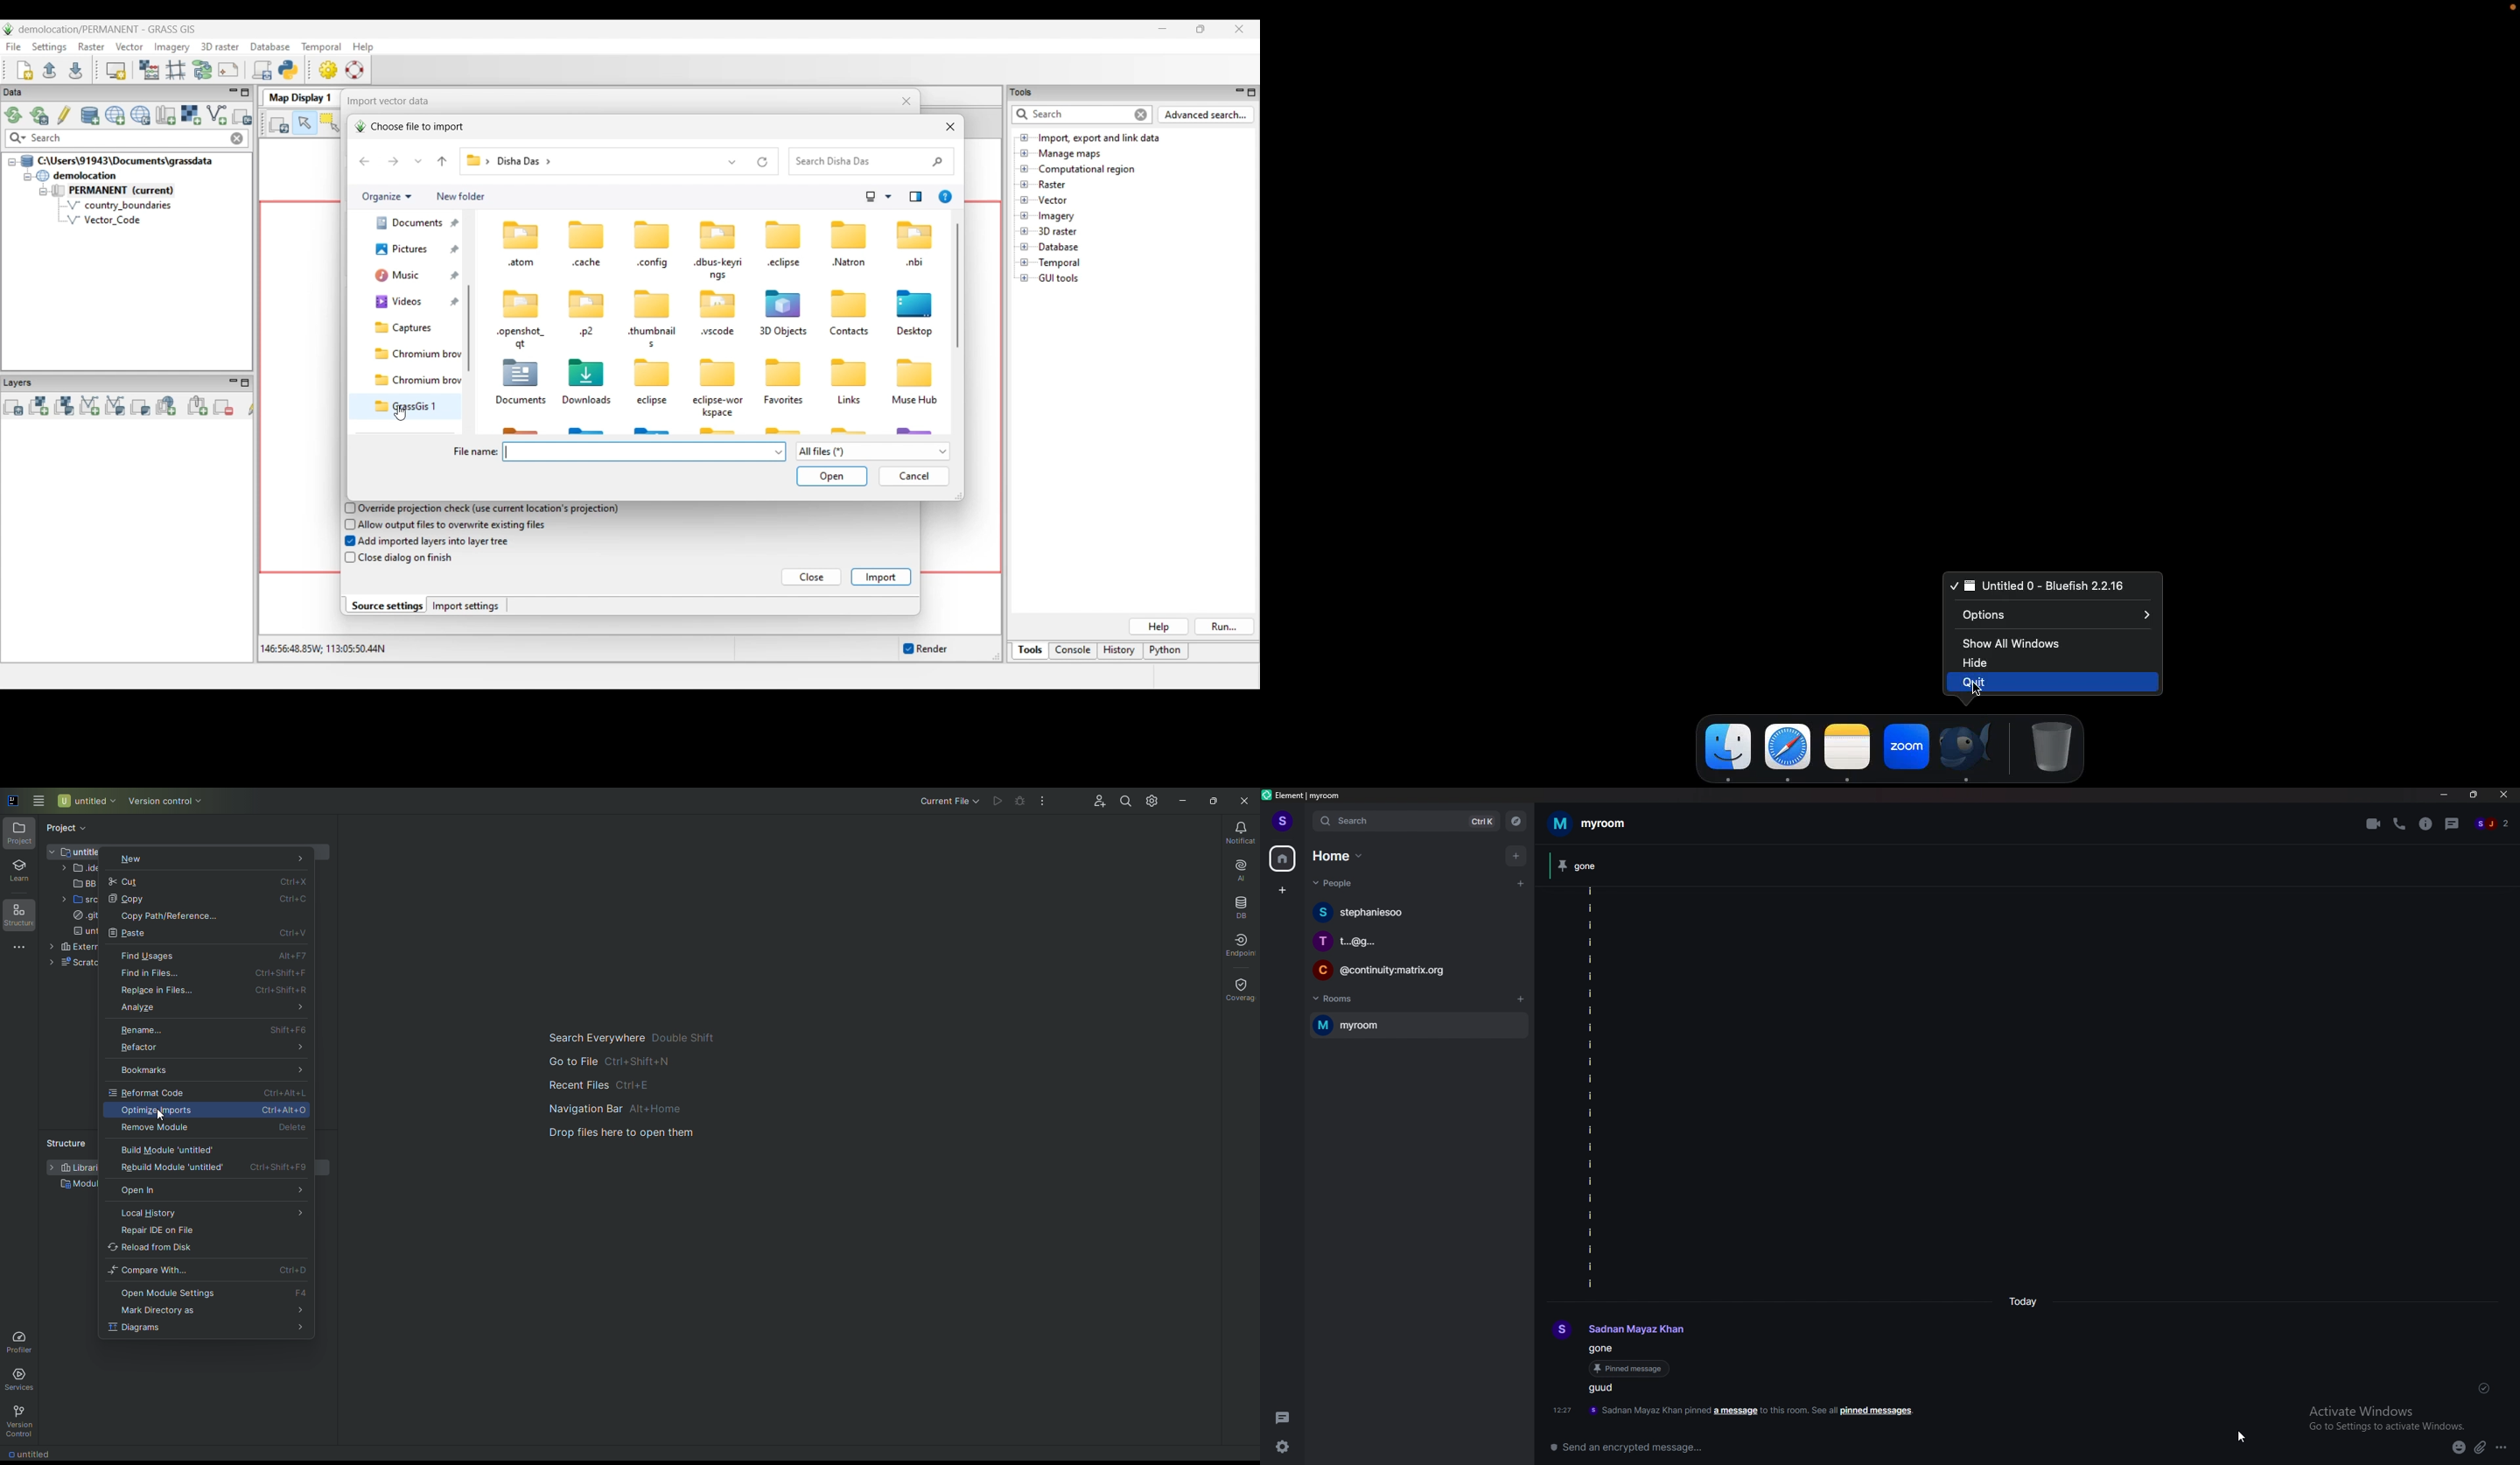  Describe the element at coordinates (1122, 802) in the screenshot. I see `Search` at that location.